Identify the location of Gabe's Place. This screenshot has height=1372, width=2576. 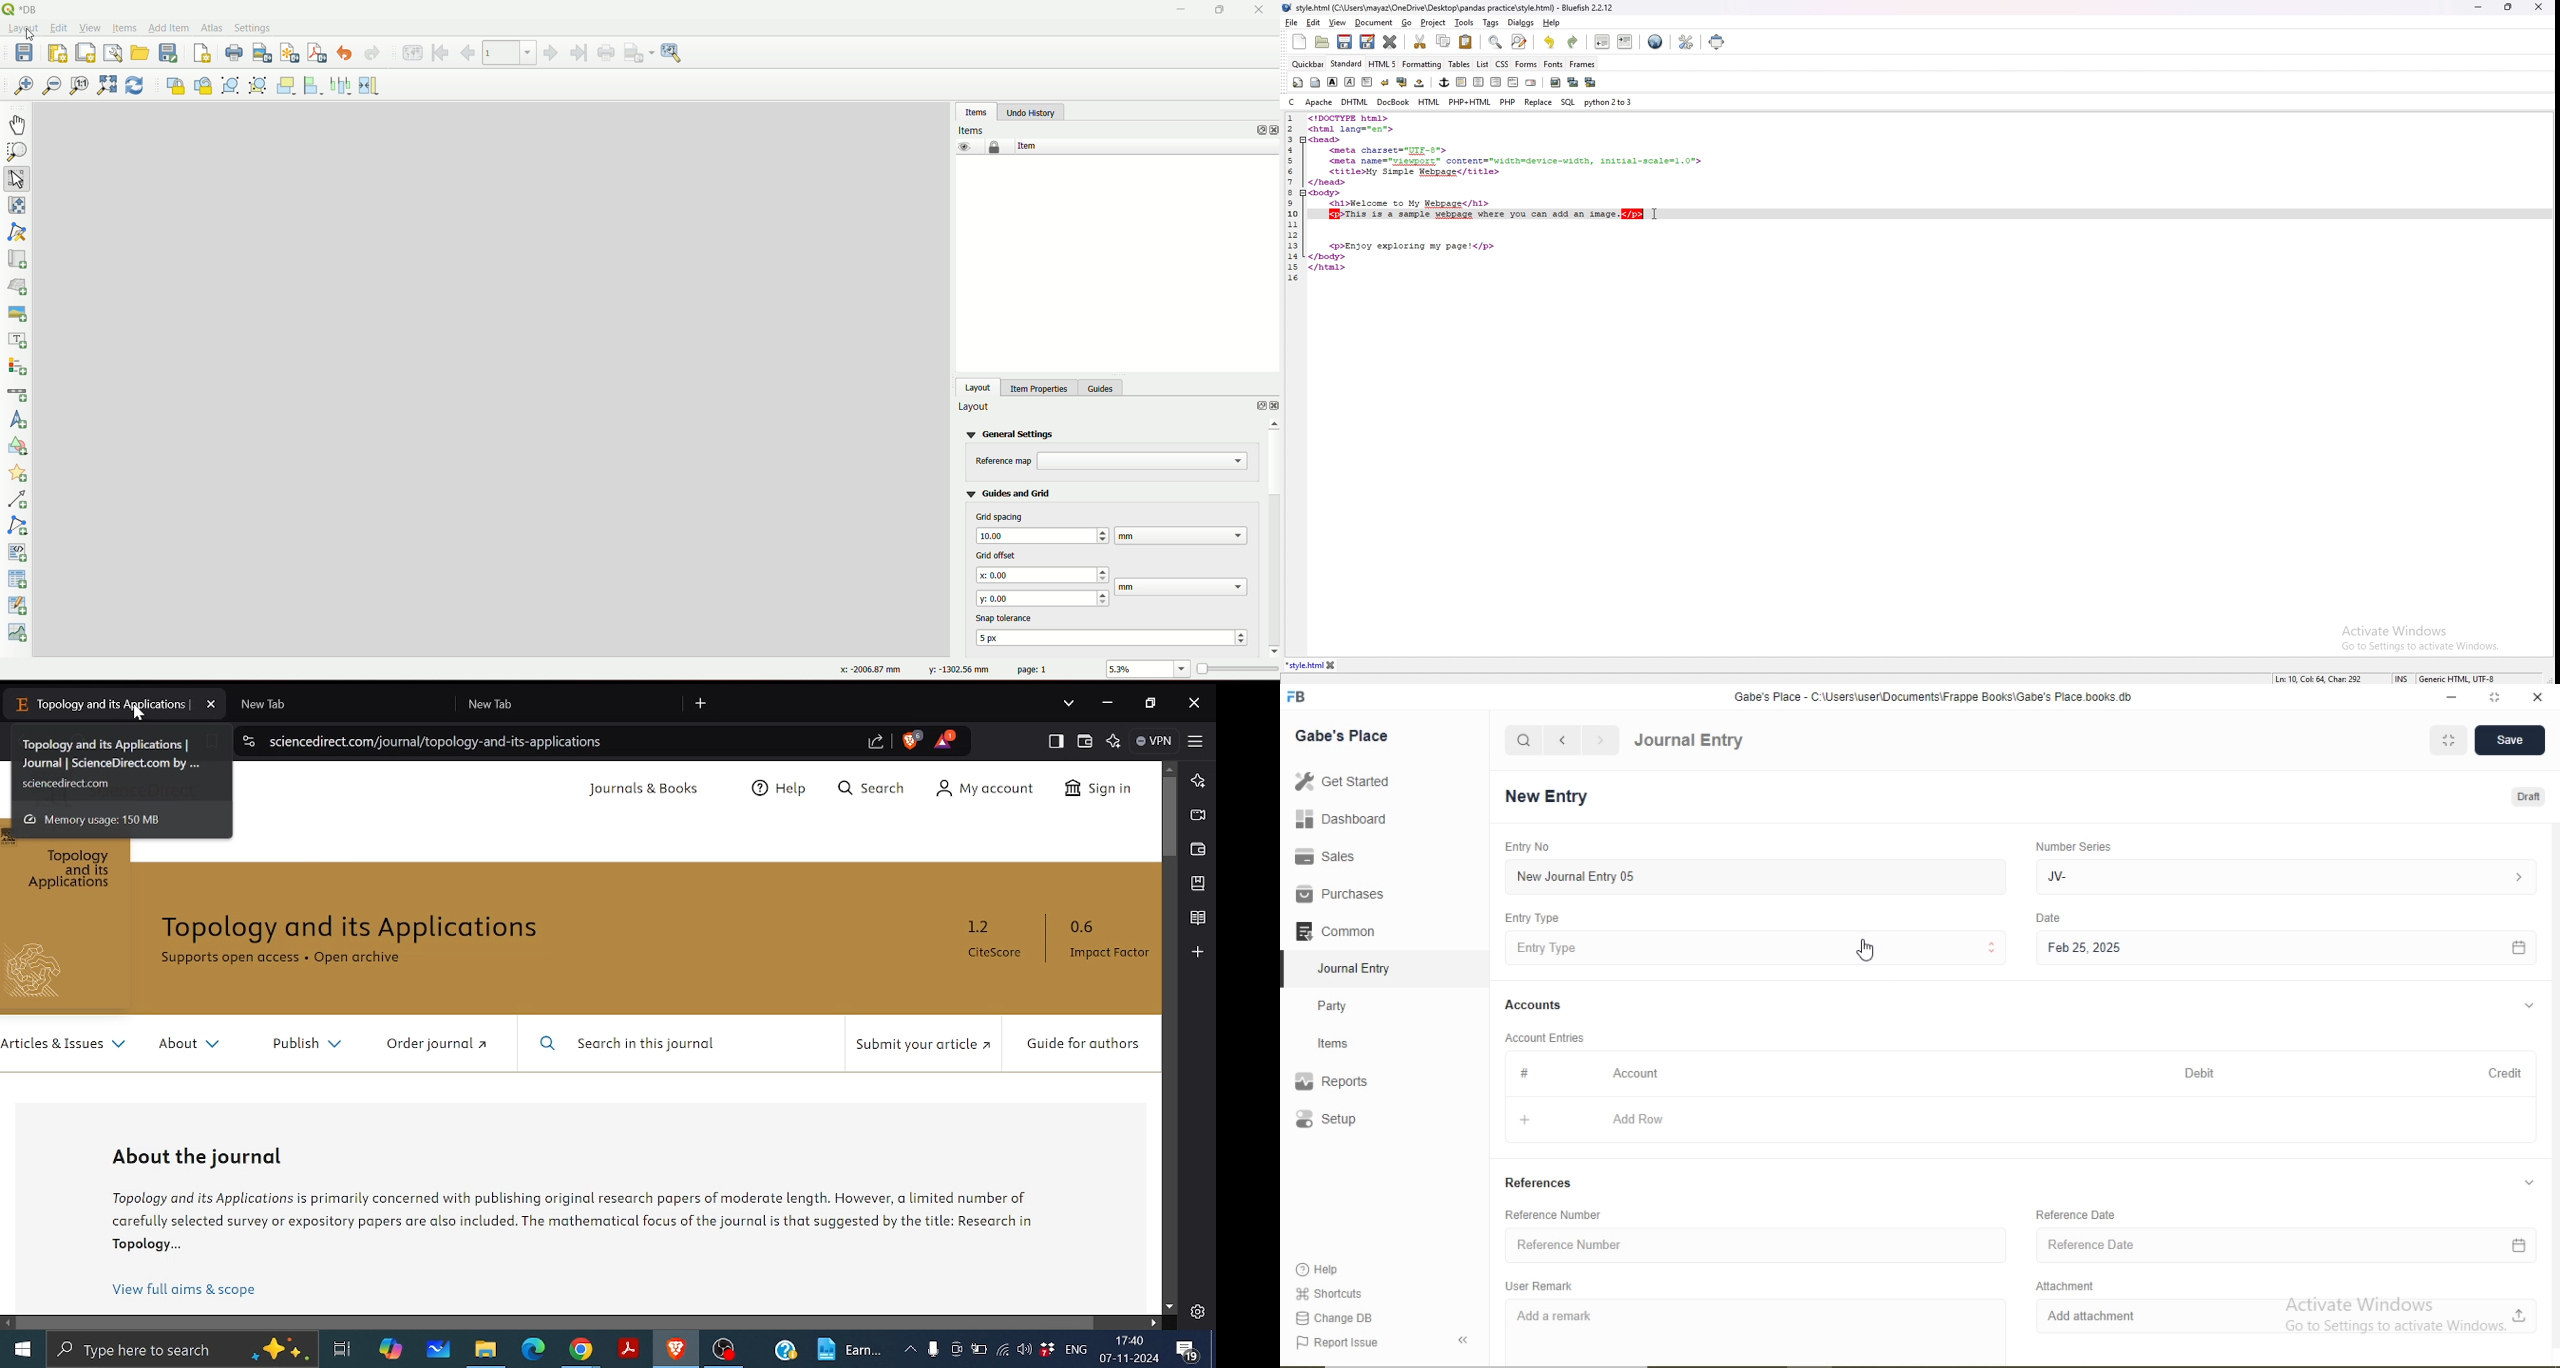
(1344, 735).